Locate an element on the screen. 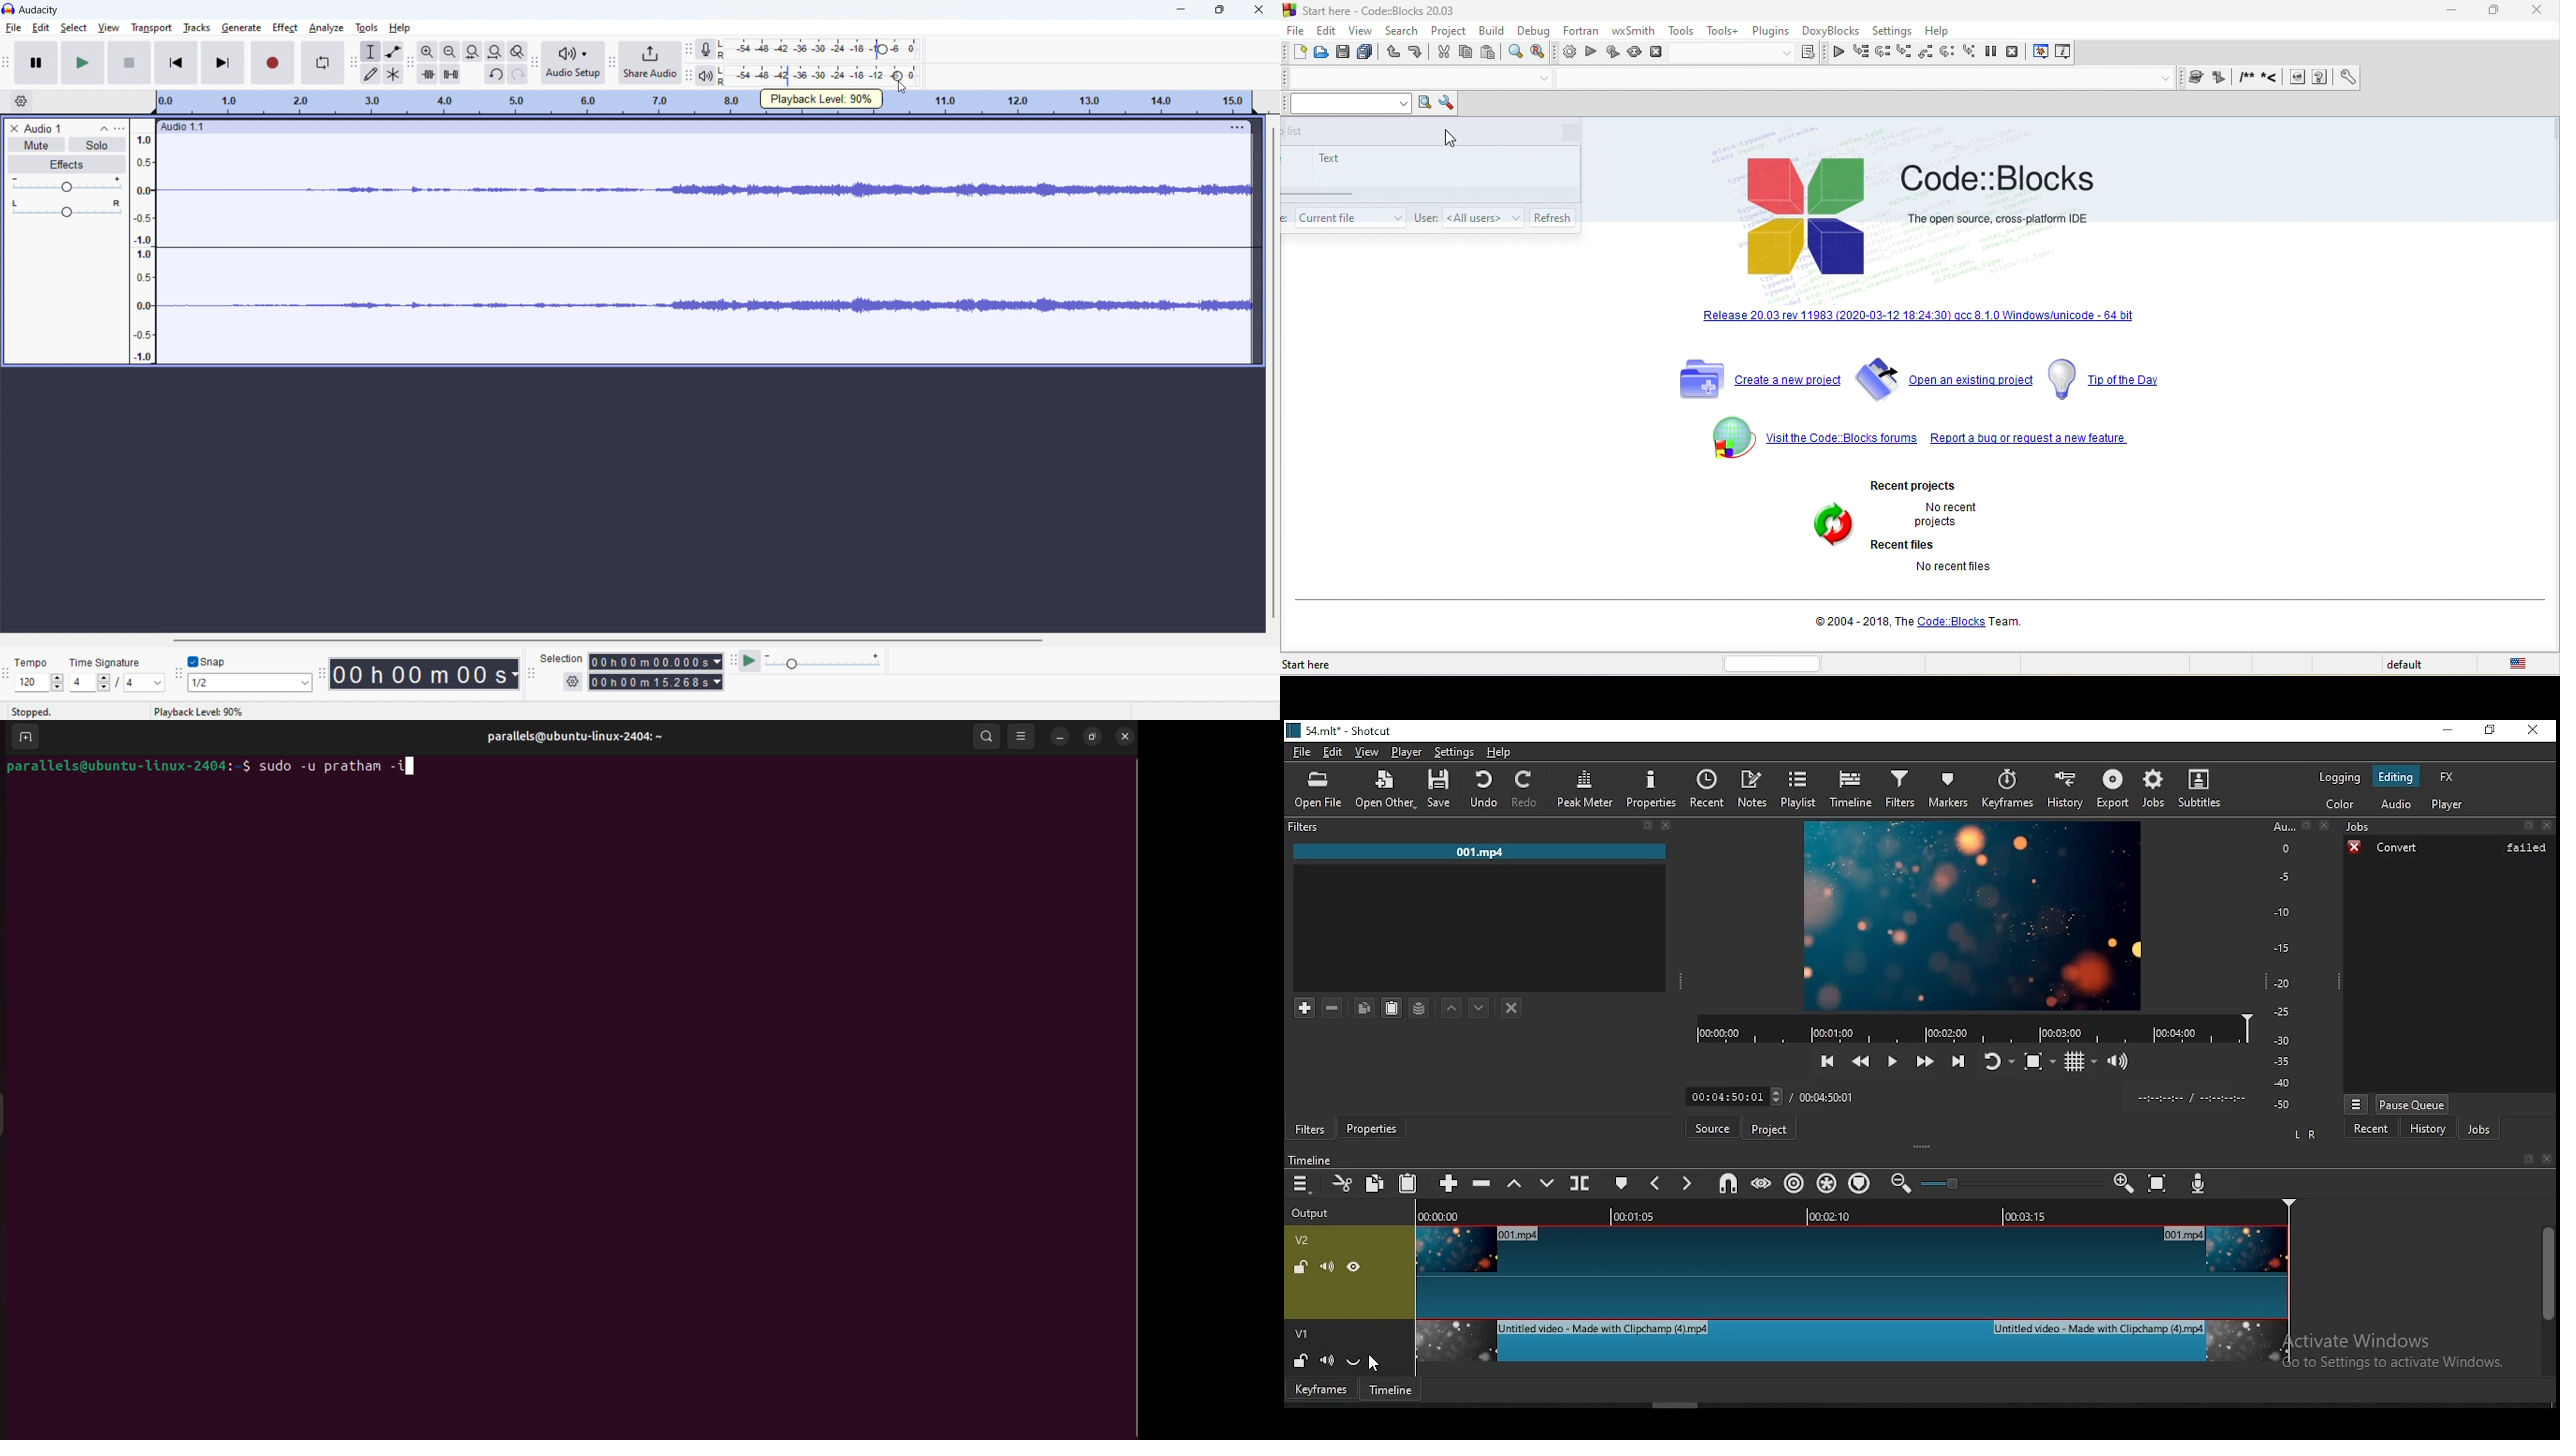  convert failed is located at coordinates (2448, 847).